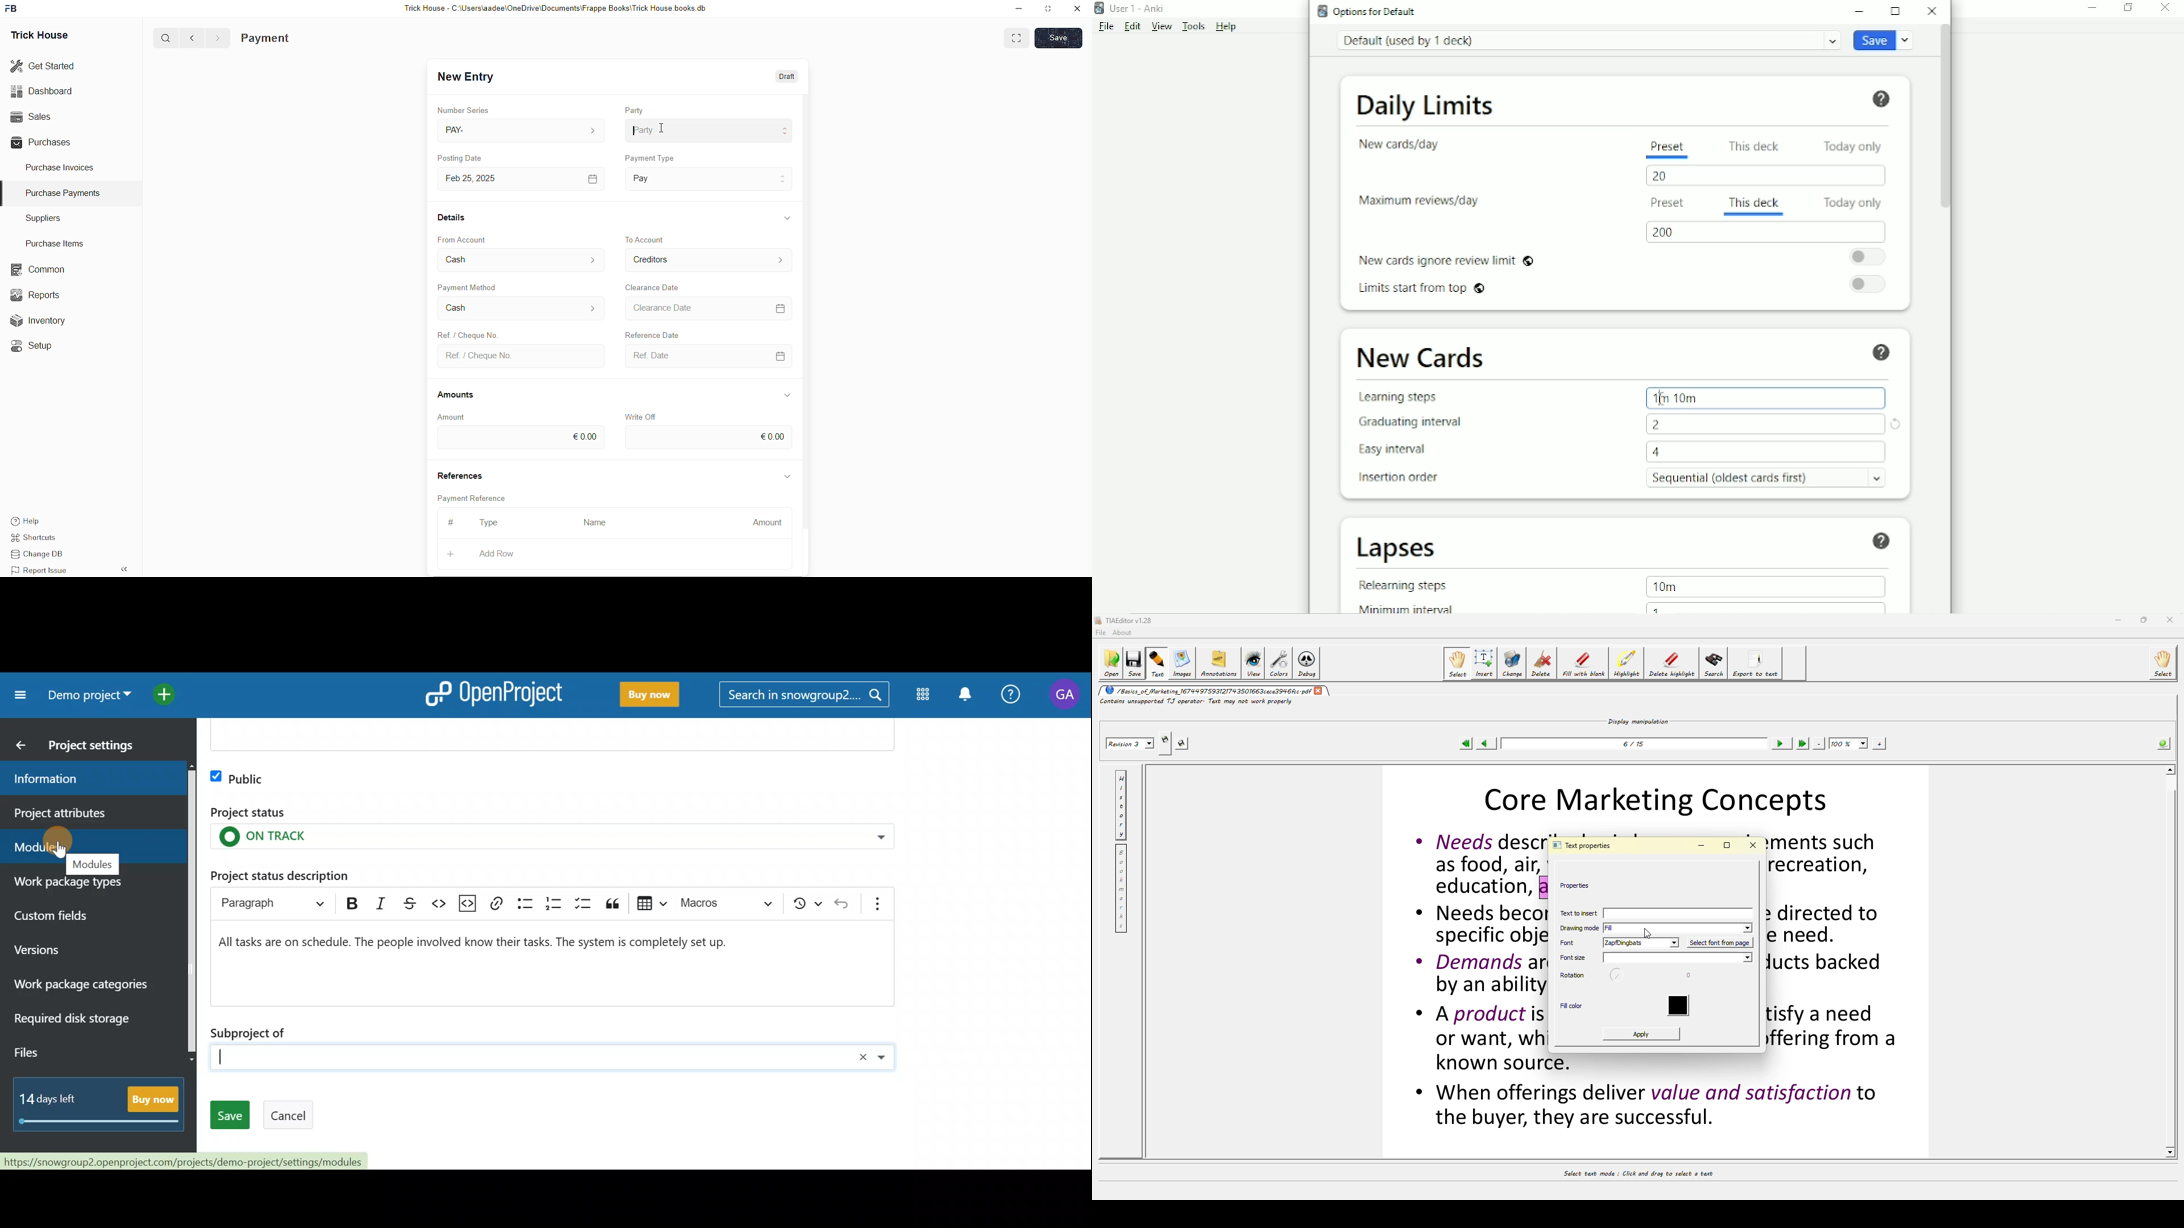 Image resolution: width=2184 pixels, height=1232 pixels. I want to click on Easy interval, so click(1399, 449).